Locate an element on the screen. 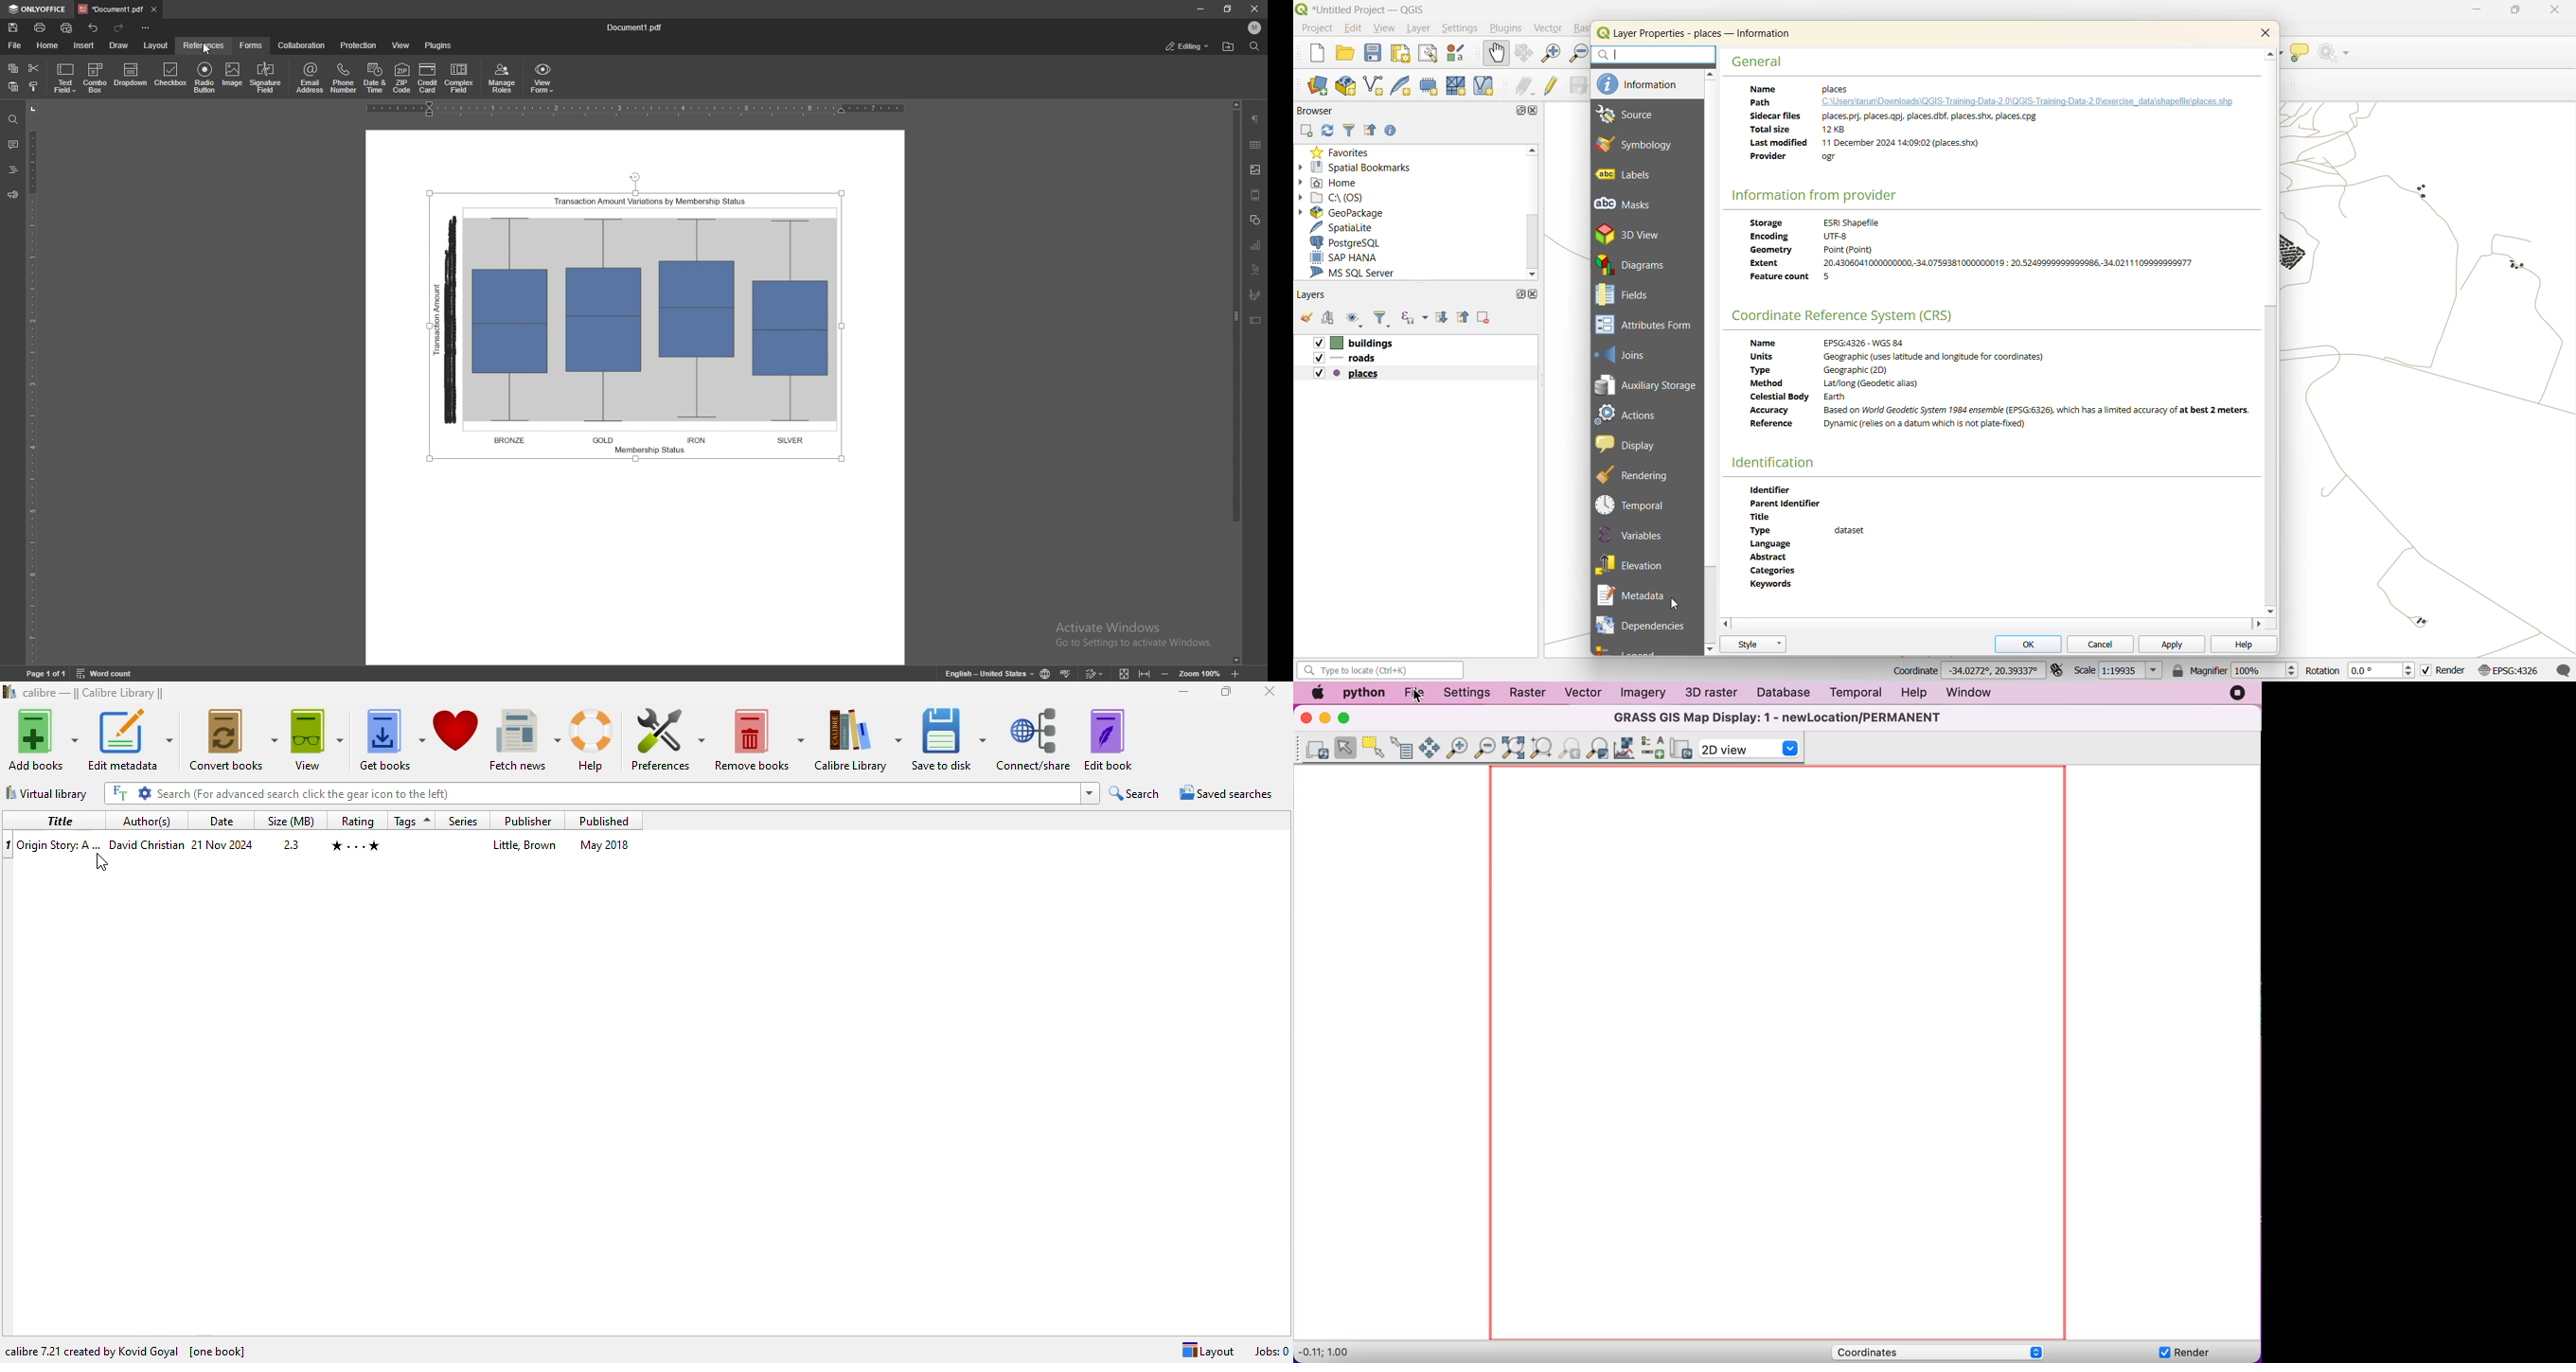 The height and width of the screenshot is (1372, 2576). symbology is located at coordinates (1638, 146).